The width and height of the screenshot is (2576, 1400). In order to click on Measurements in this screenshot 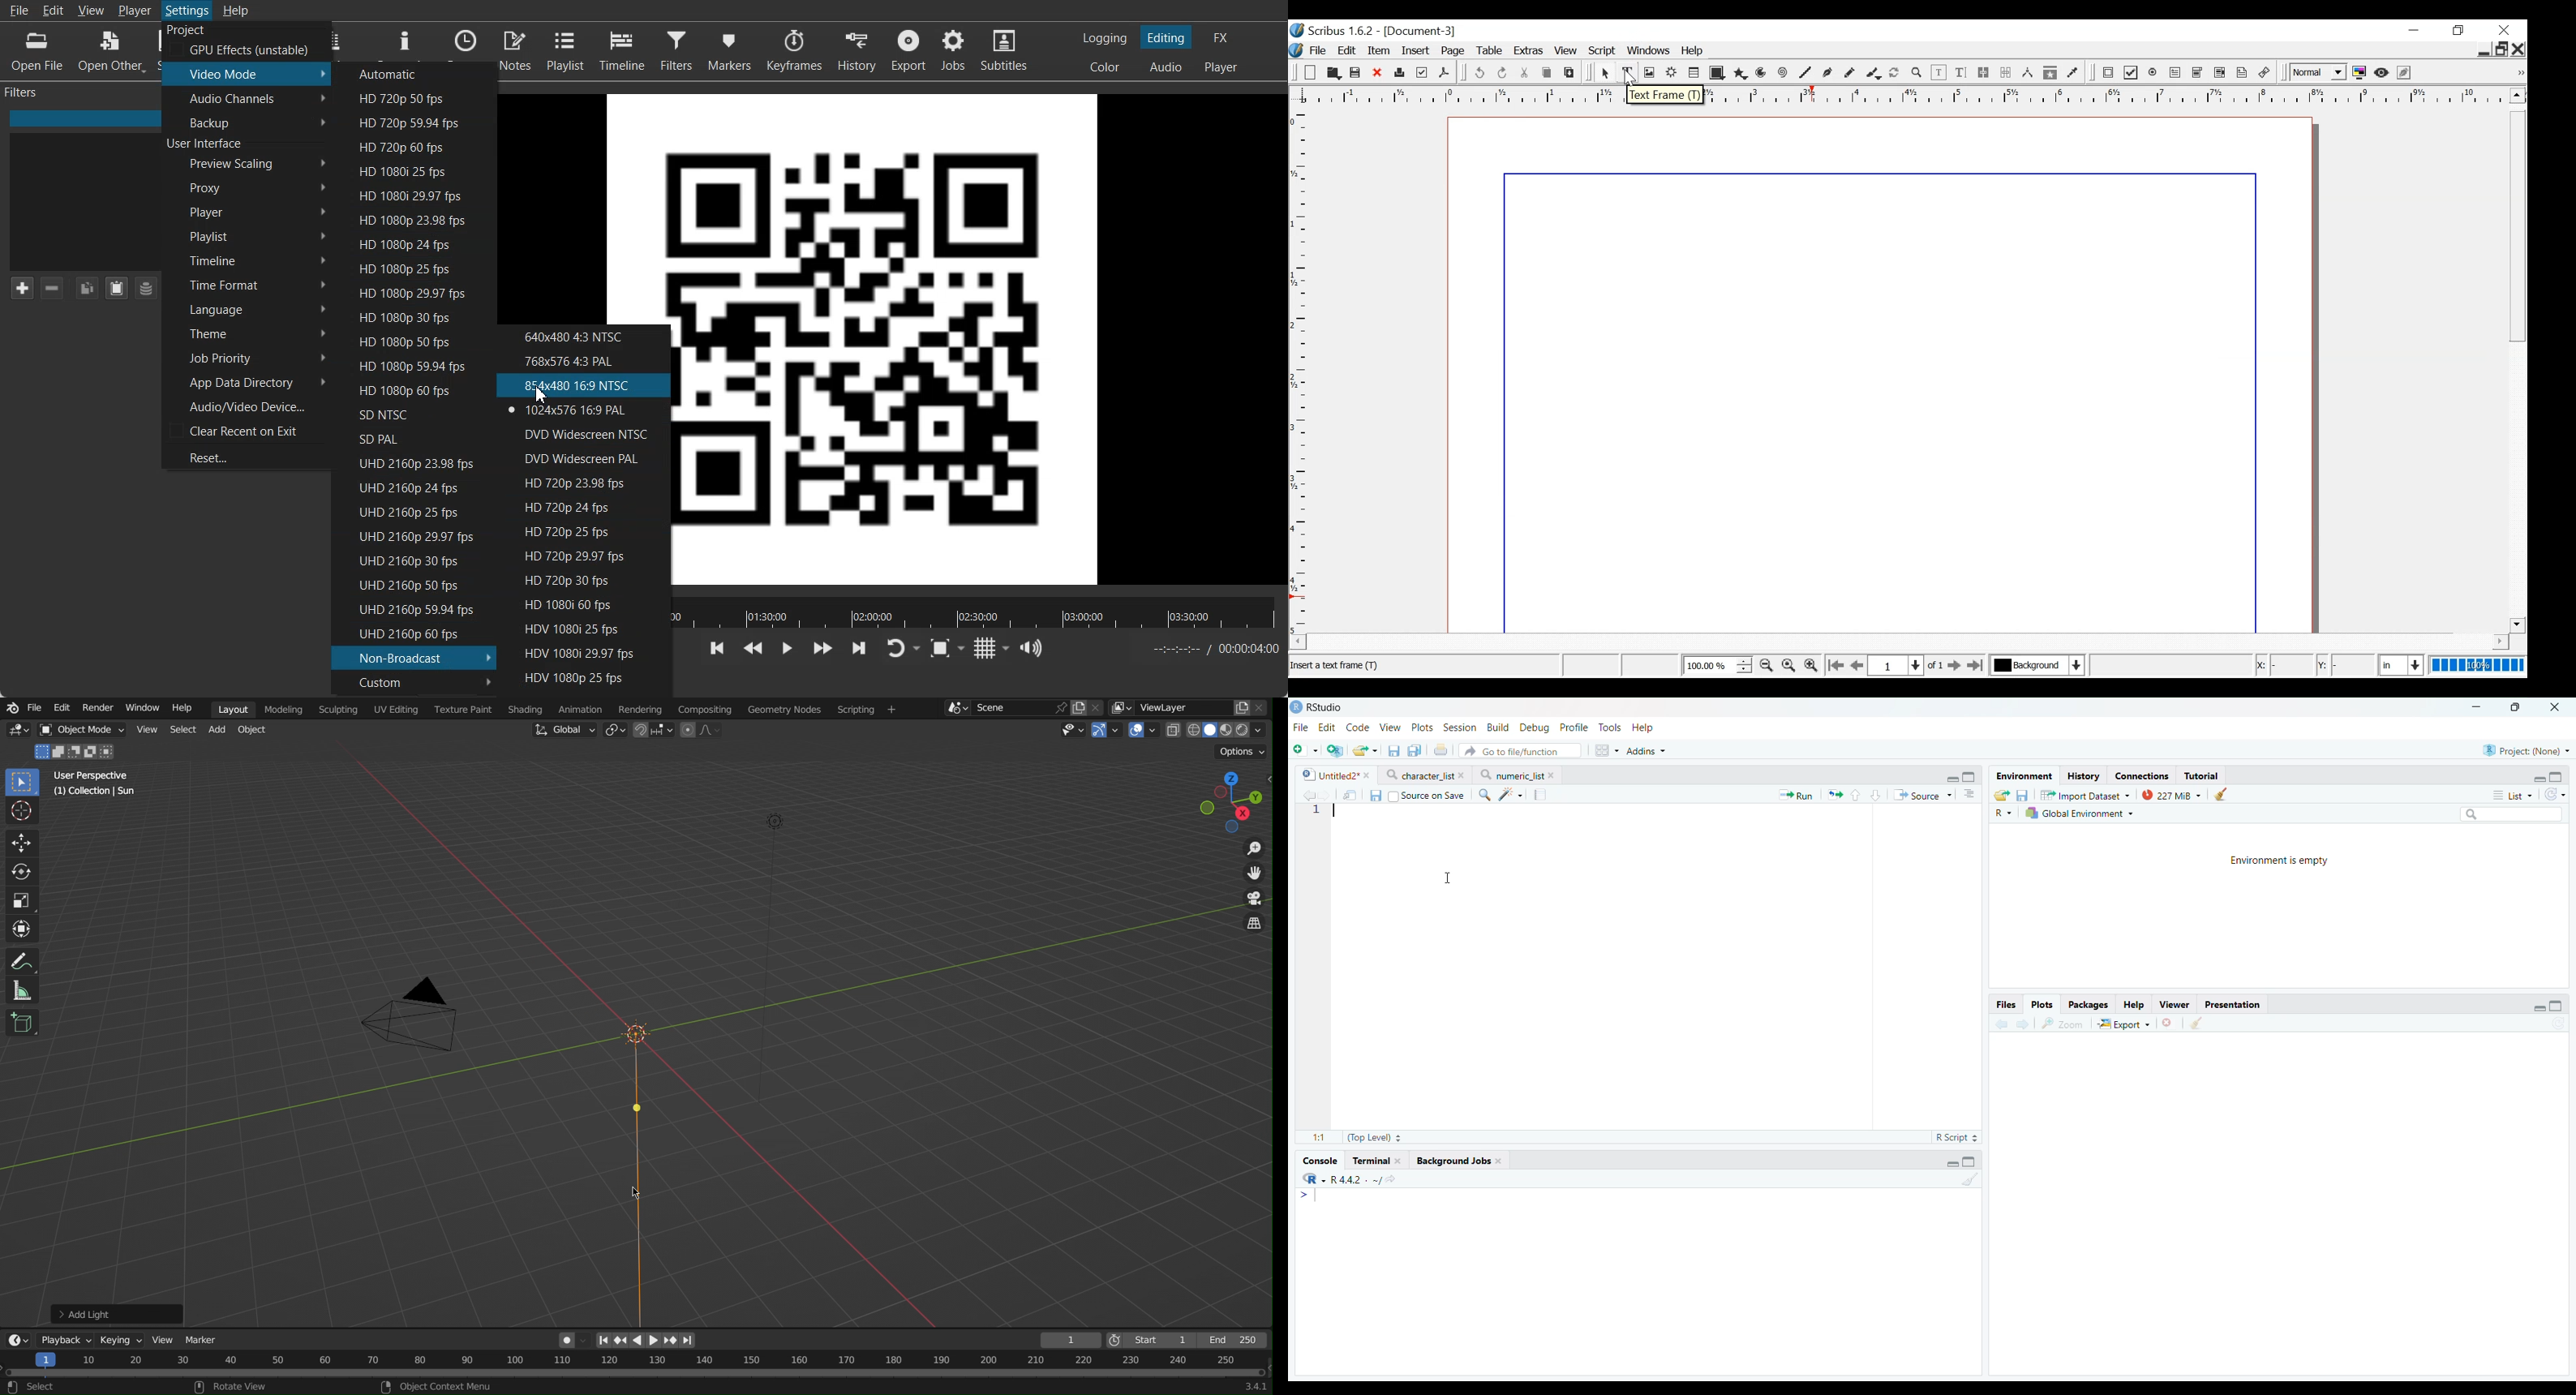, I will do `click(2028, 73)`.